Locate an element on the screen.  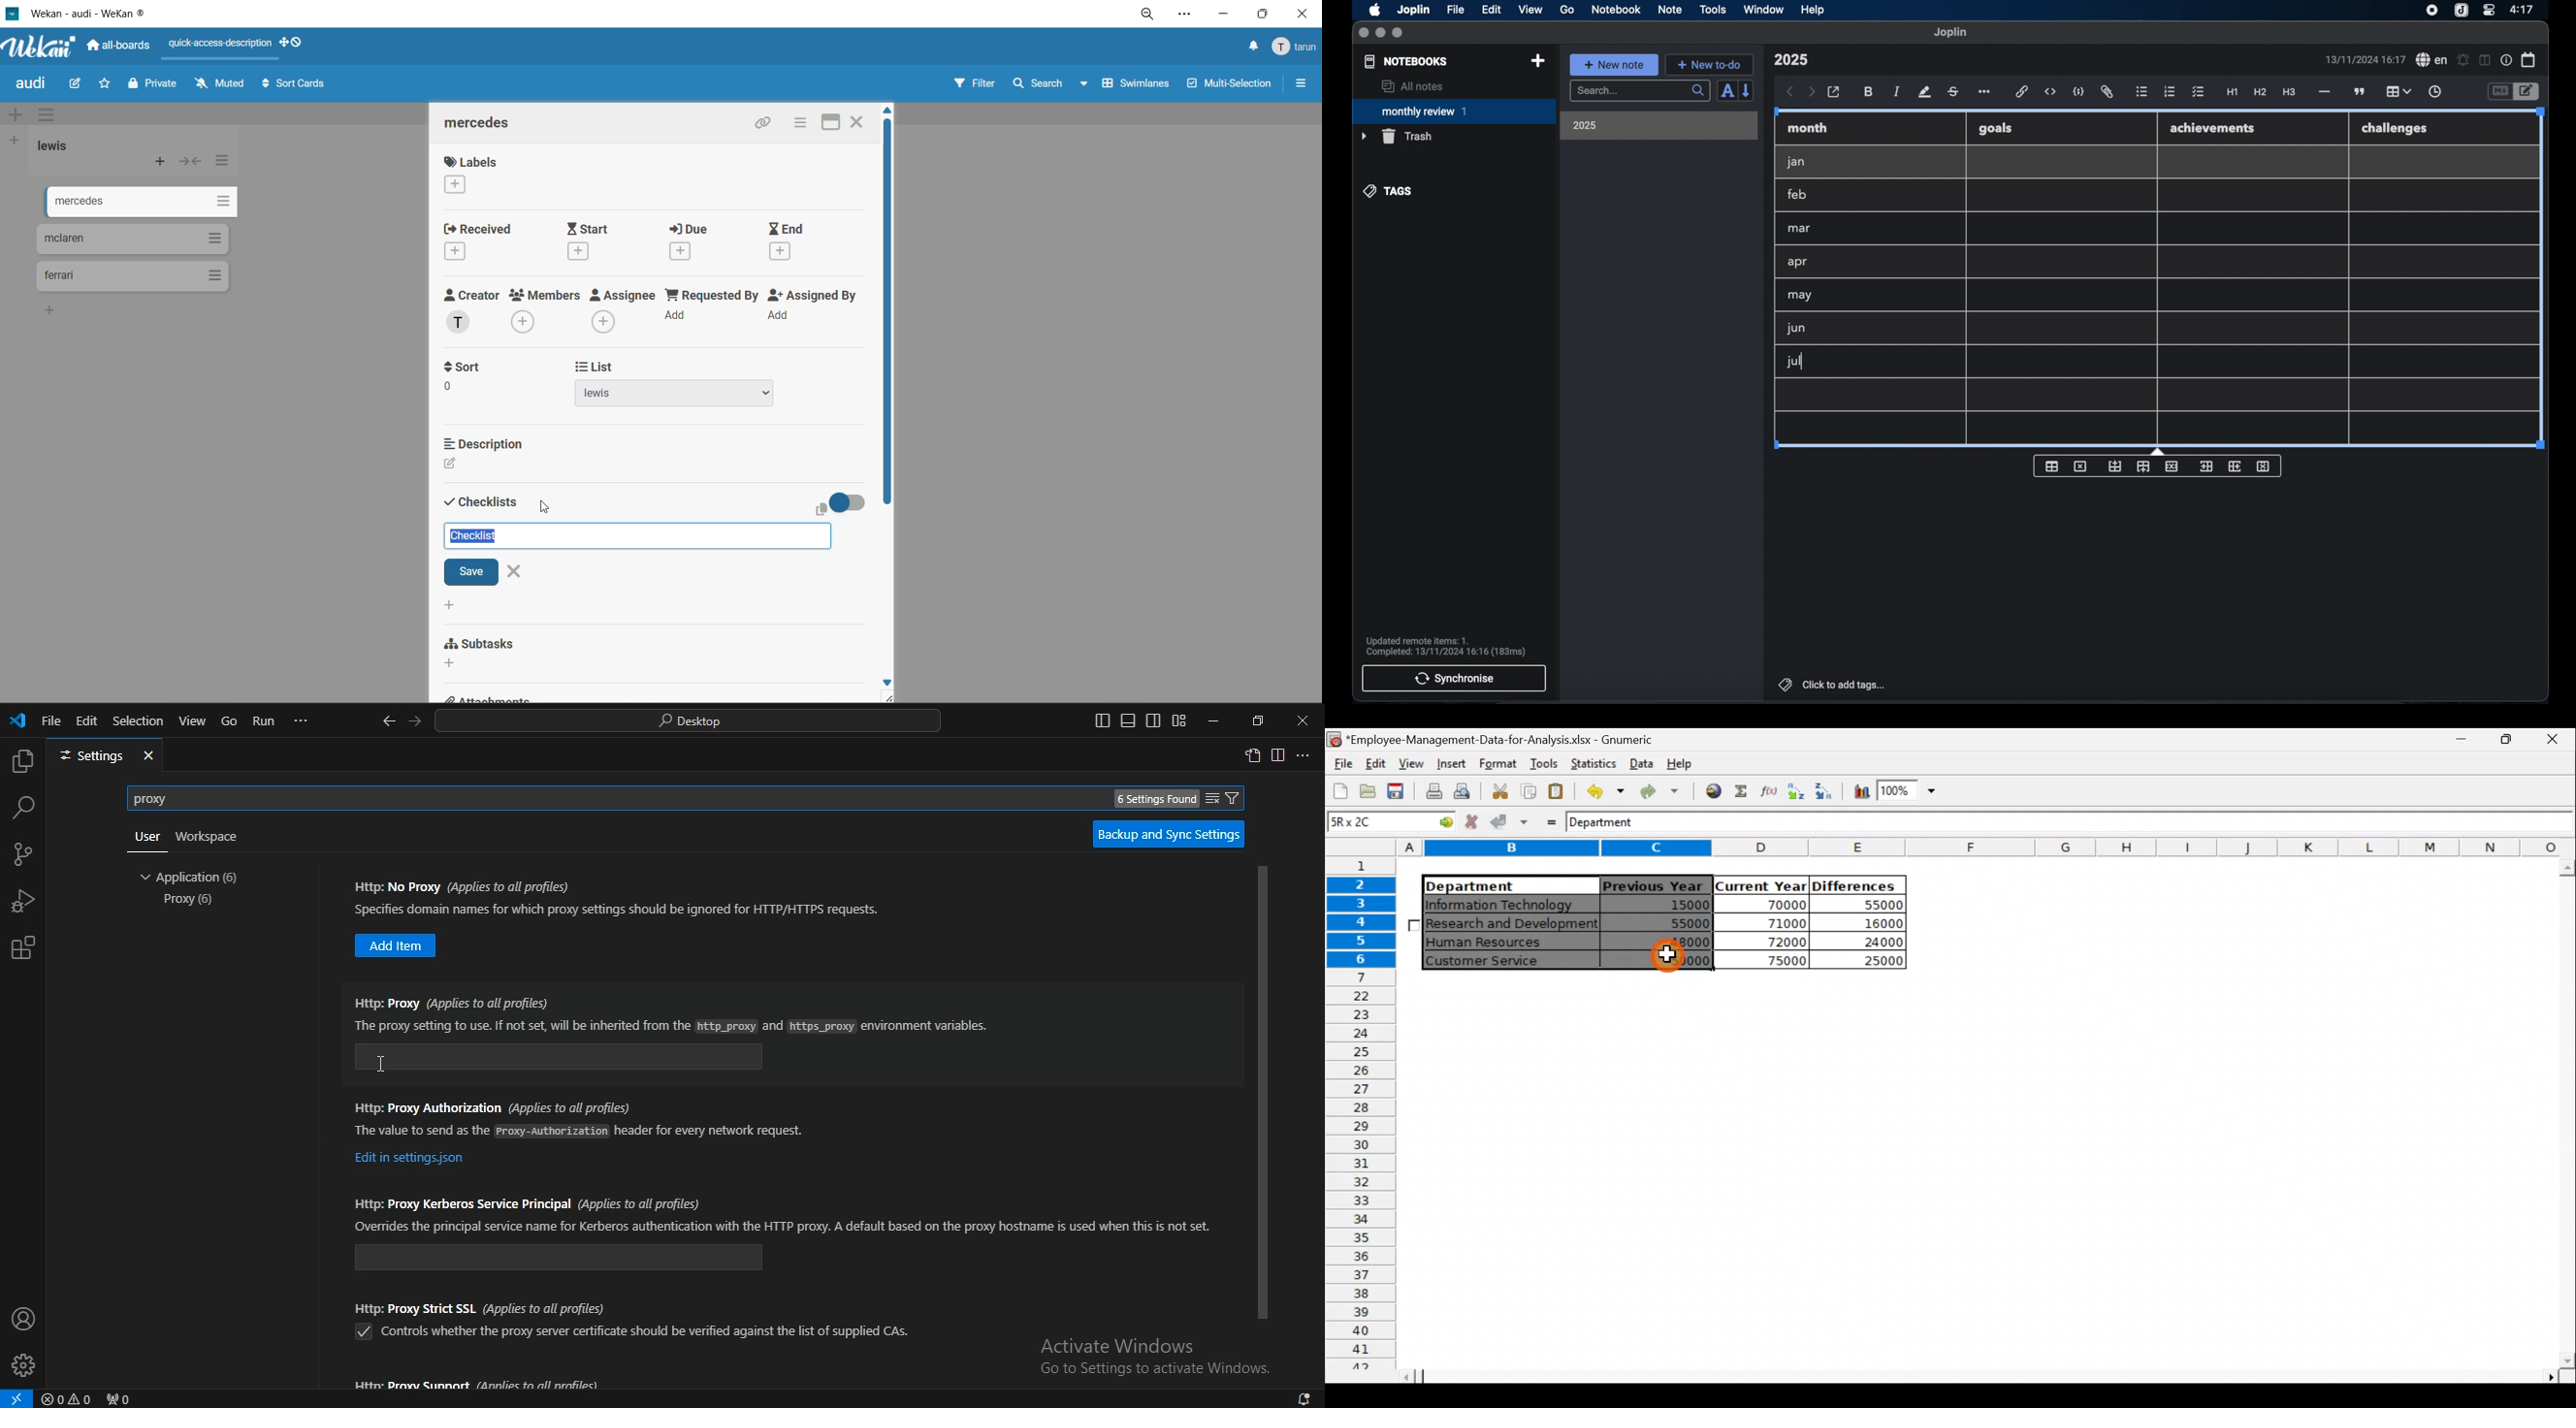
control center is located at coordinates (2489, 9).